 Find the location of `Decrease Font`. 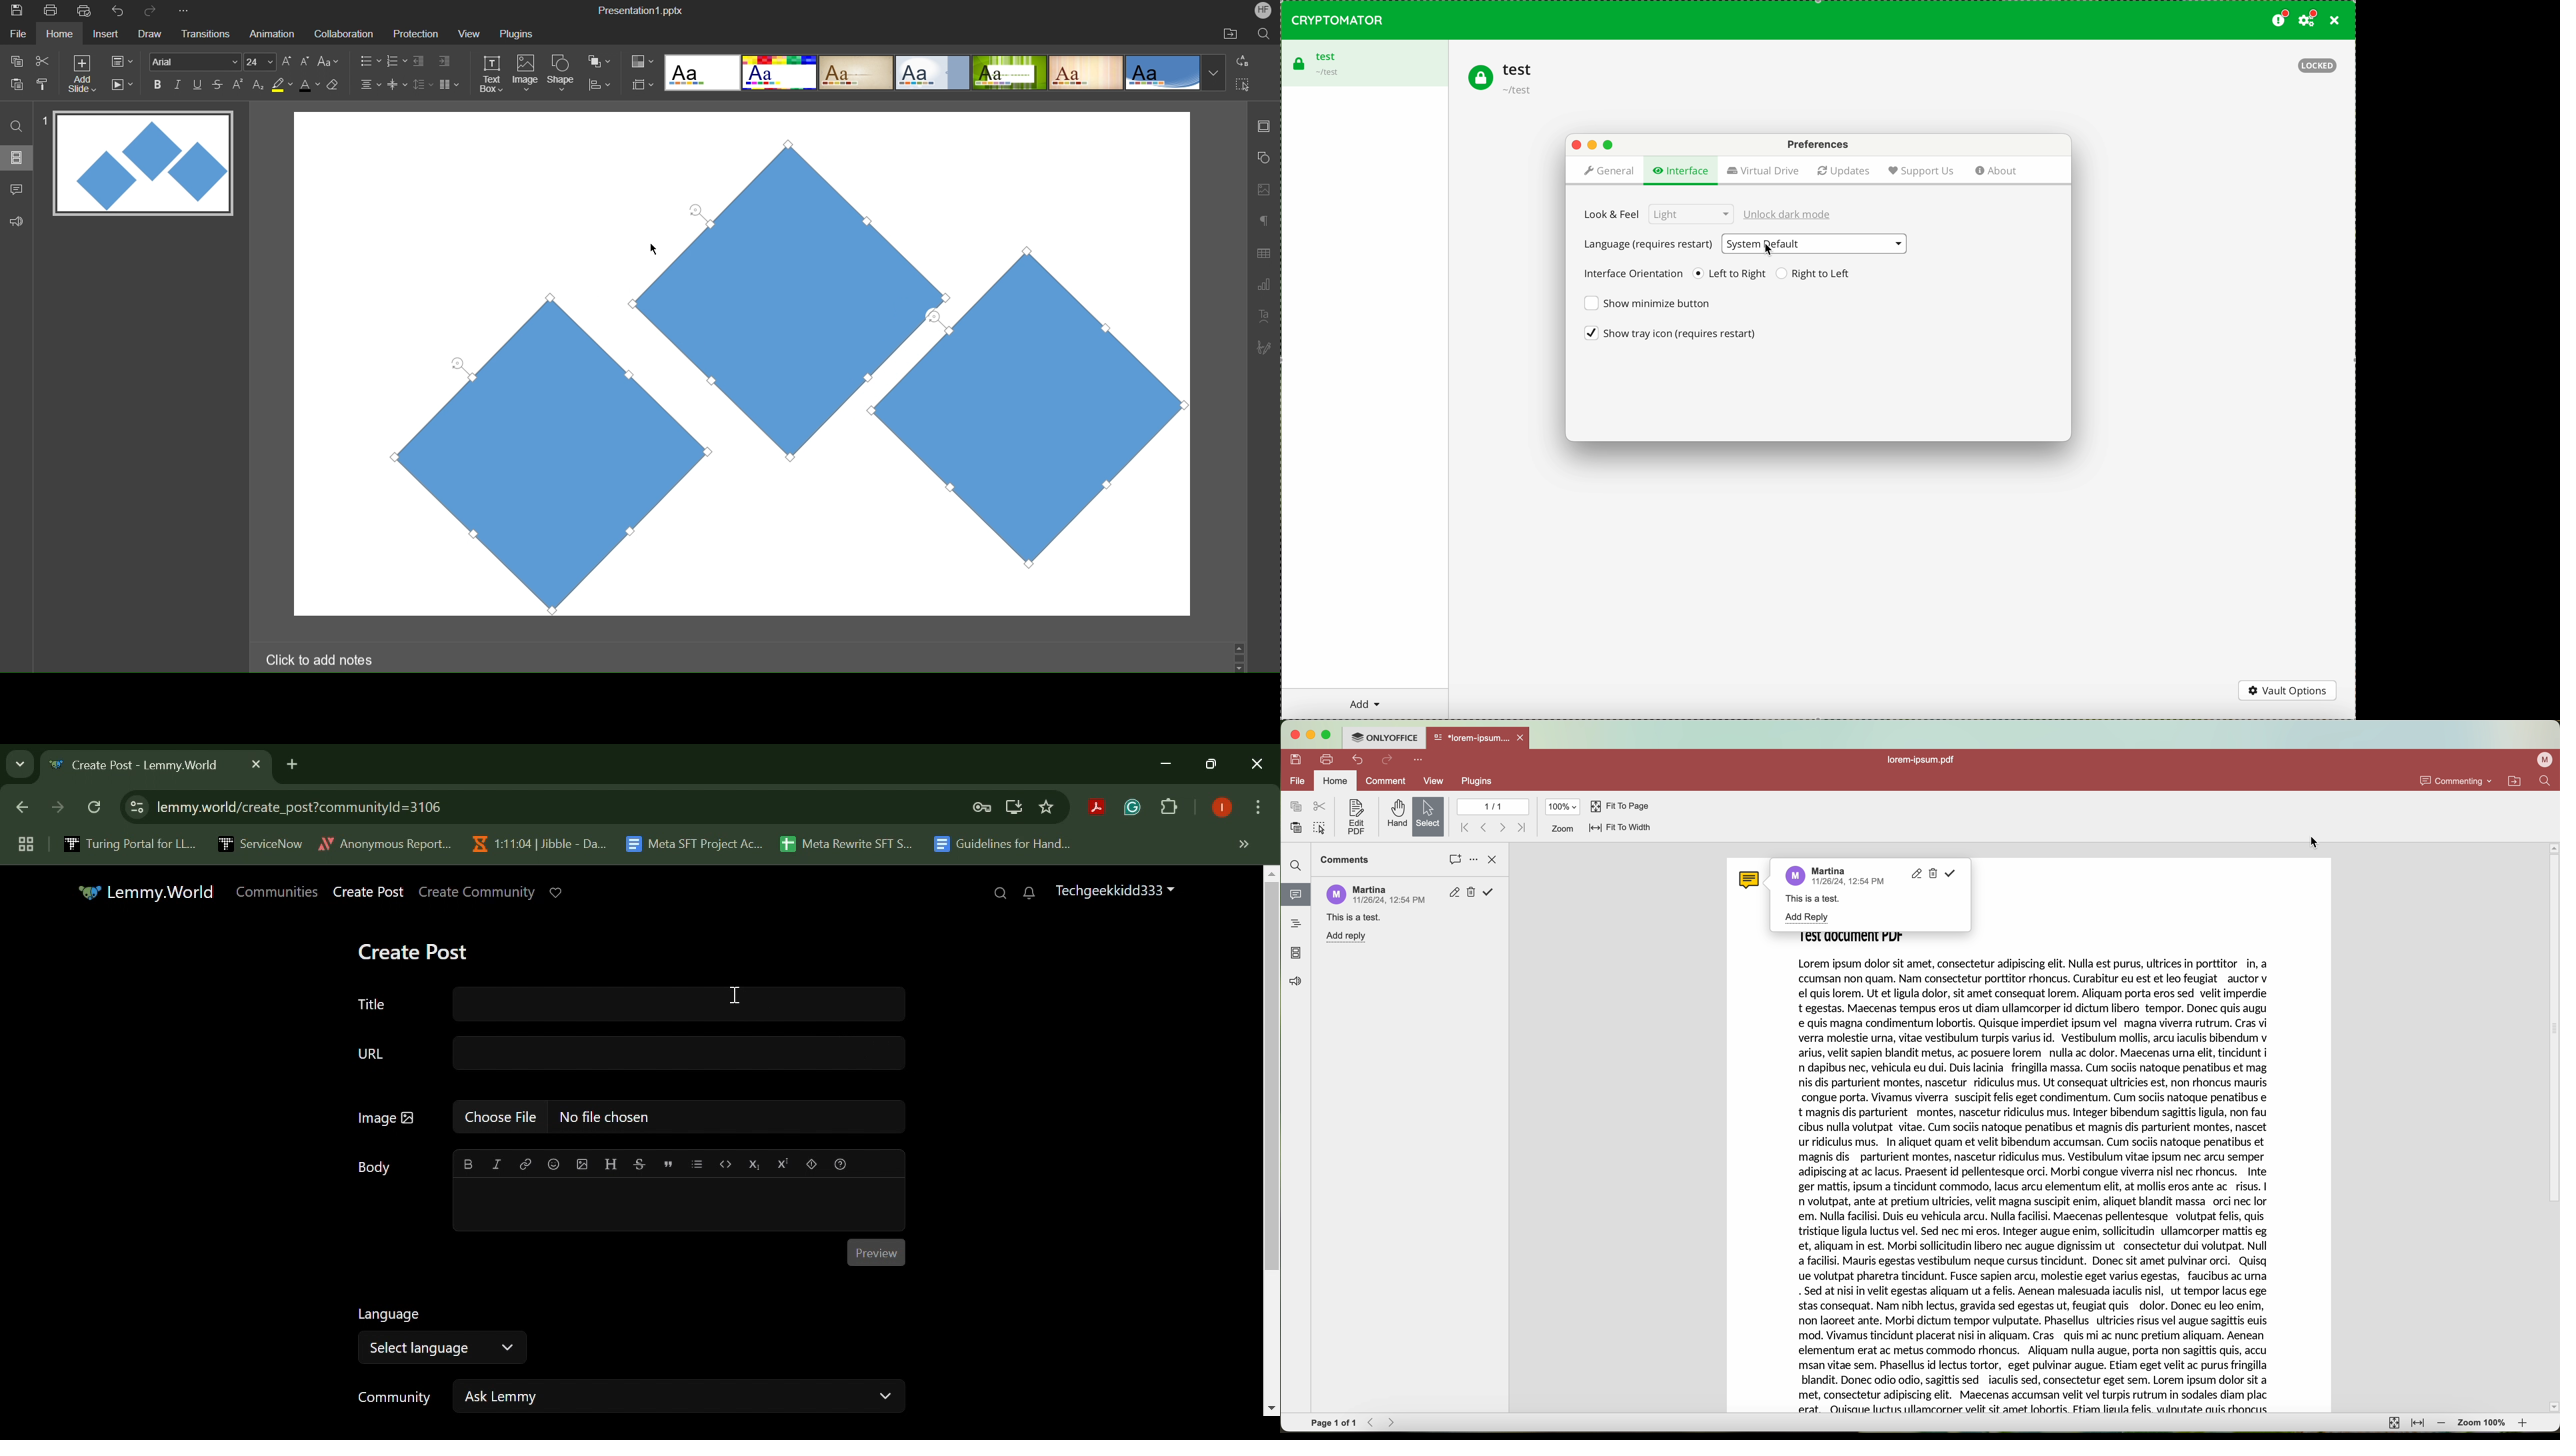

Decrease Font is located at coordinates (305, 61).